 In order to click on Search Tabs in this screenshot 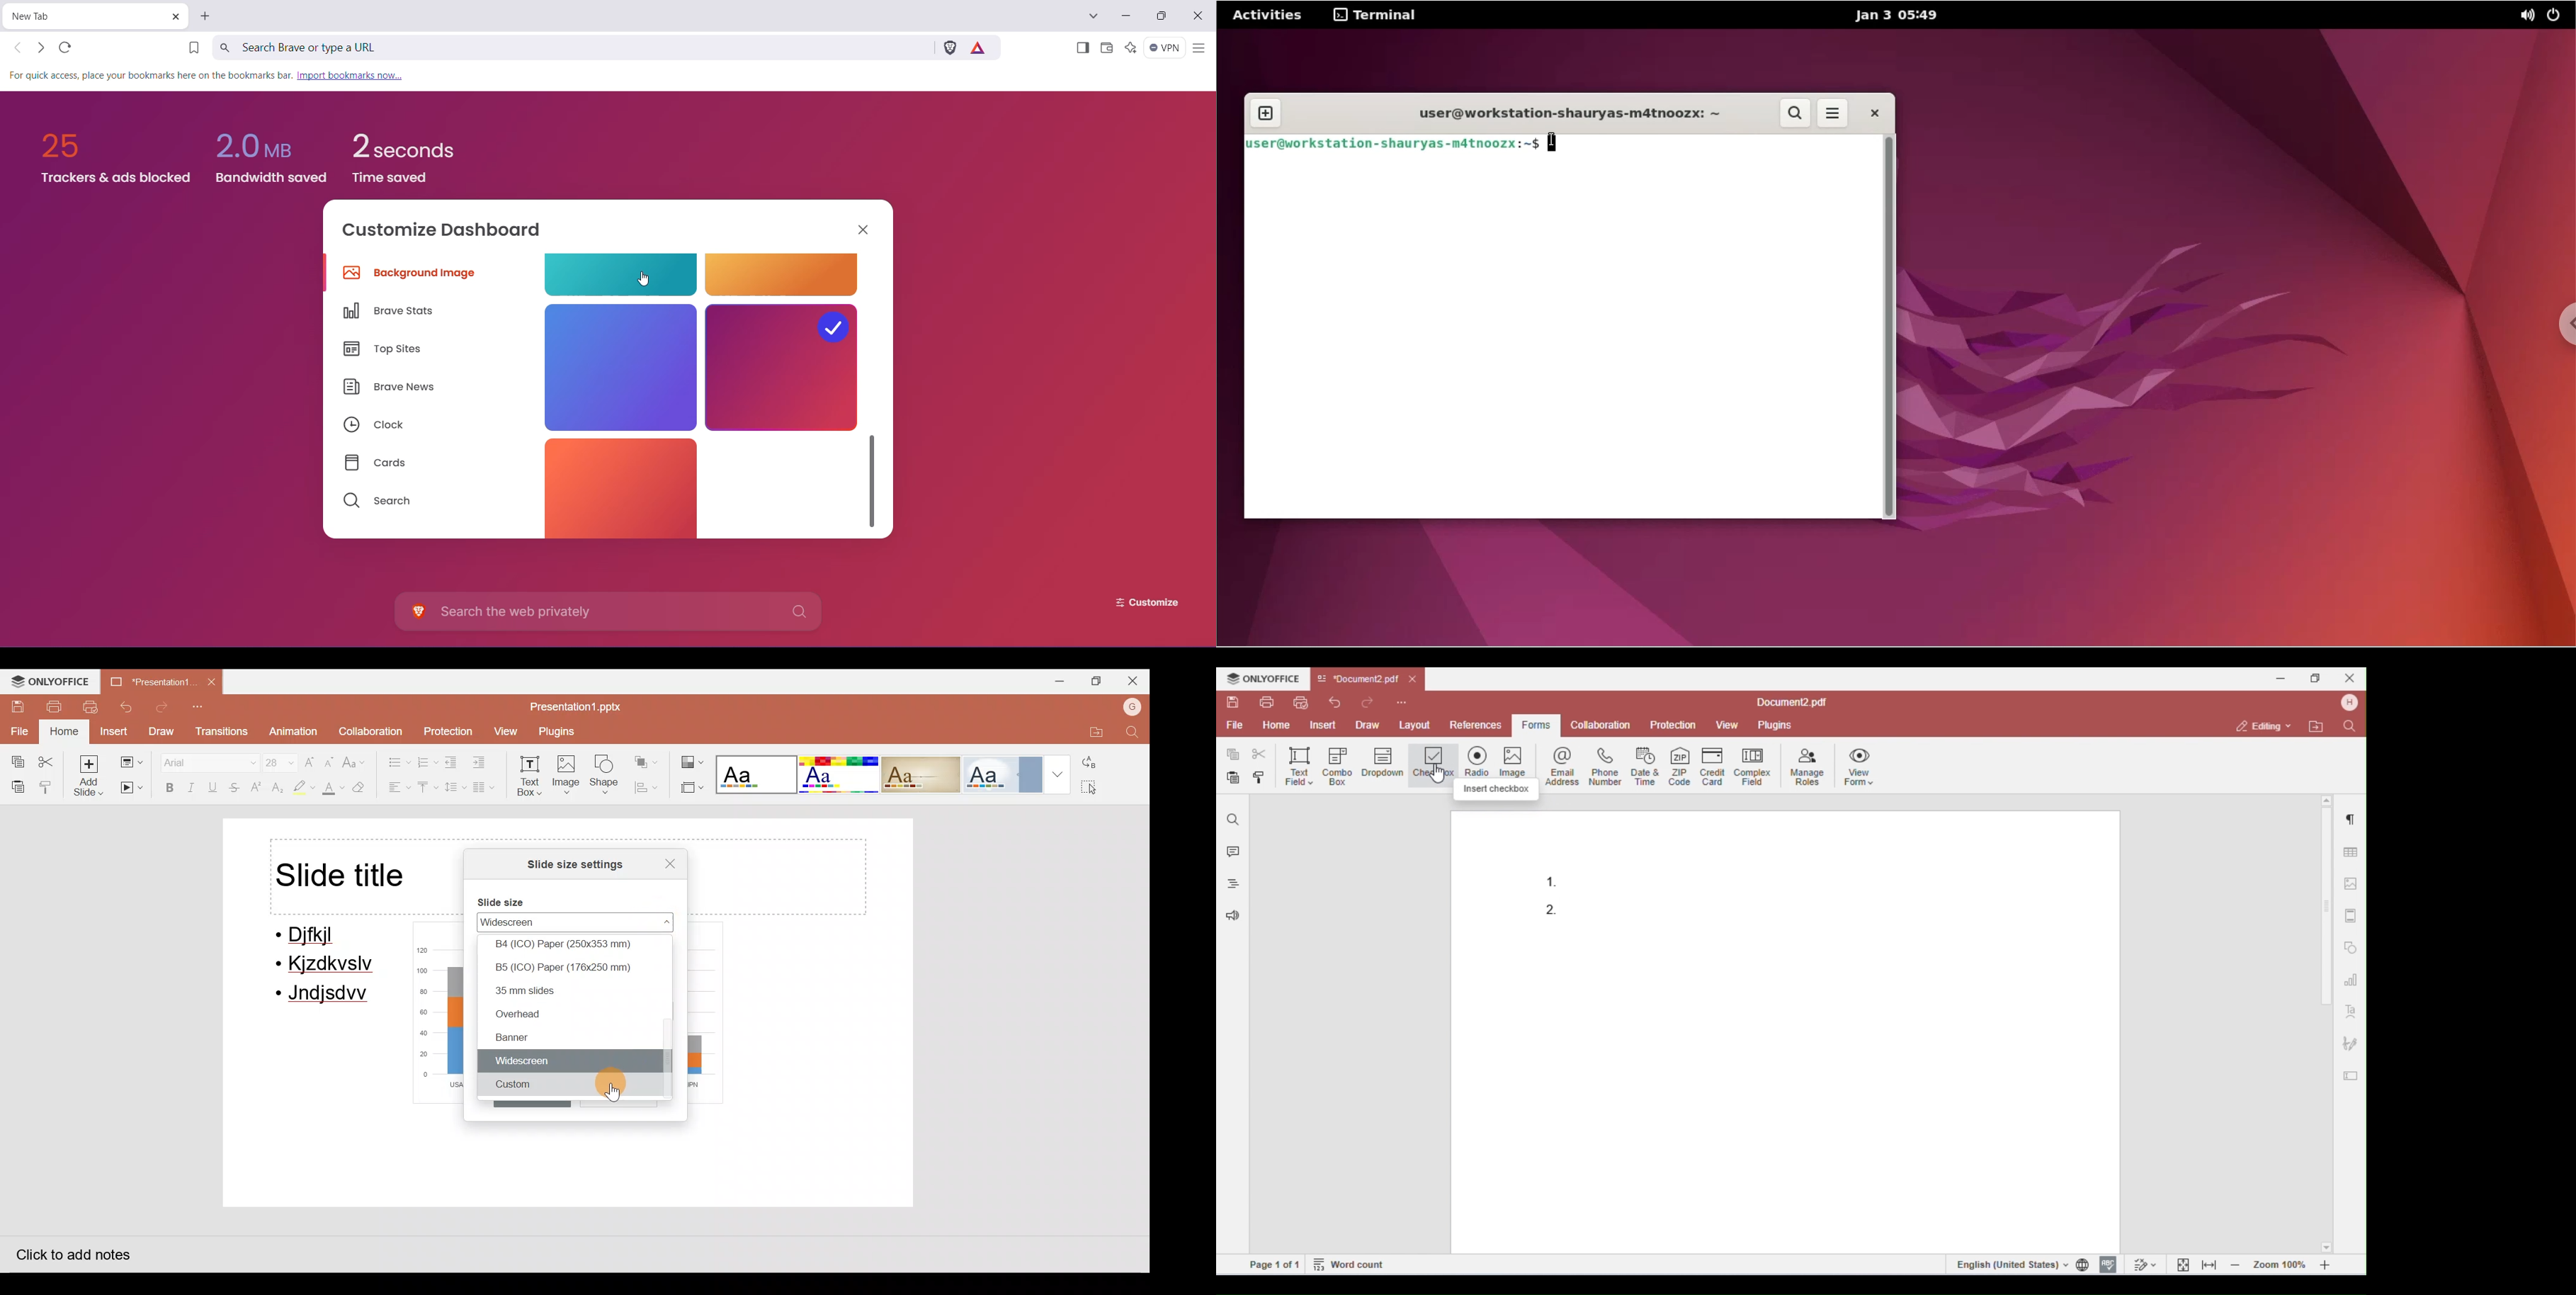, I will do `click(1094, 16)`.